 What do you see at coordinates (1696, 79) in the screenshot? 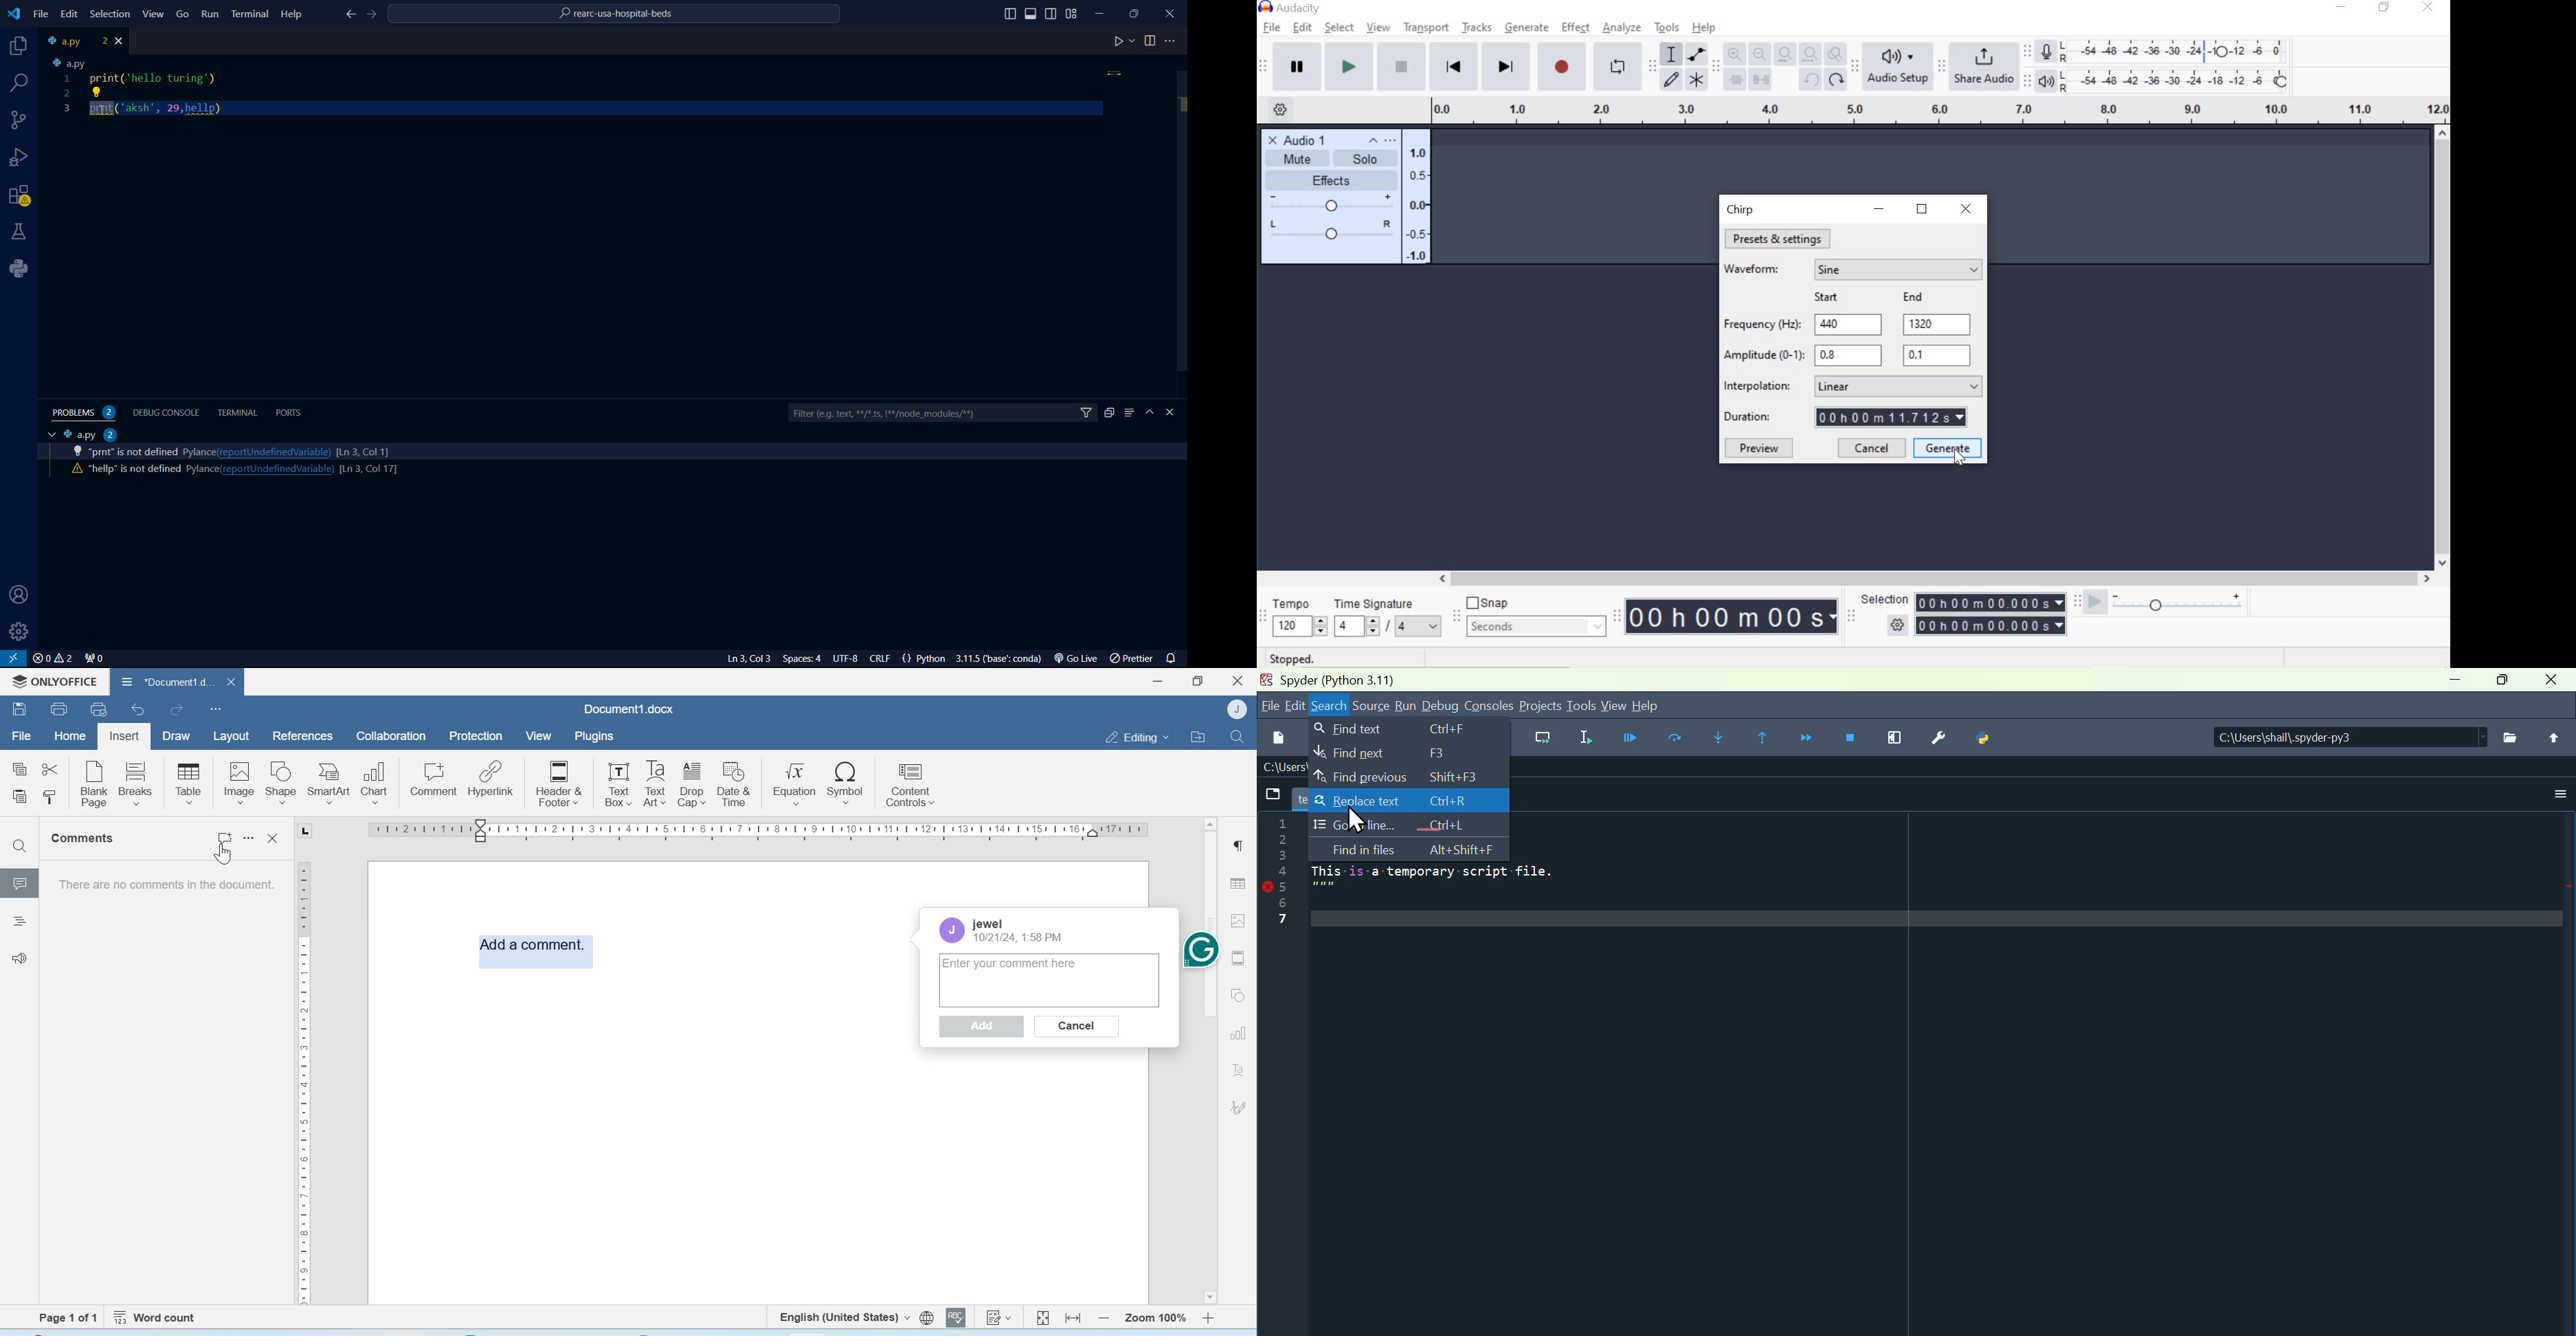
I see `Multi-tool` at bounding box center [1696, 79].